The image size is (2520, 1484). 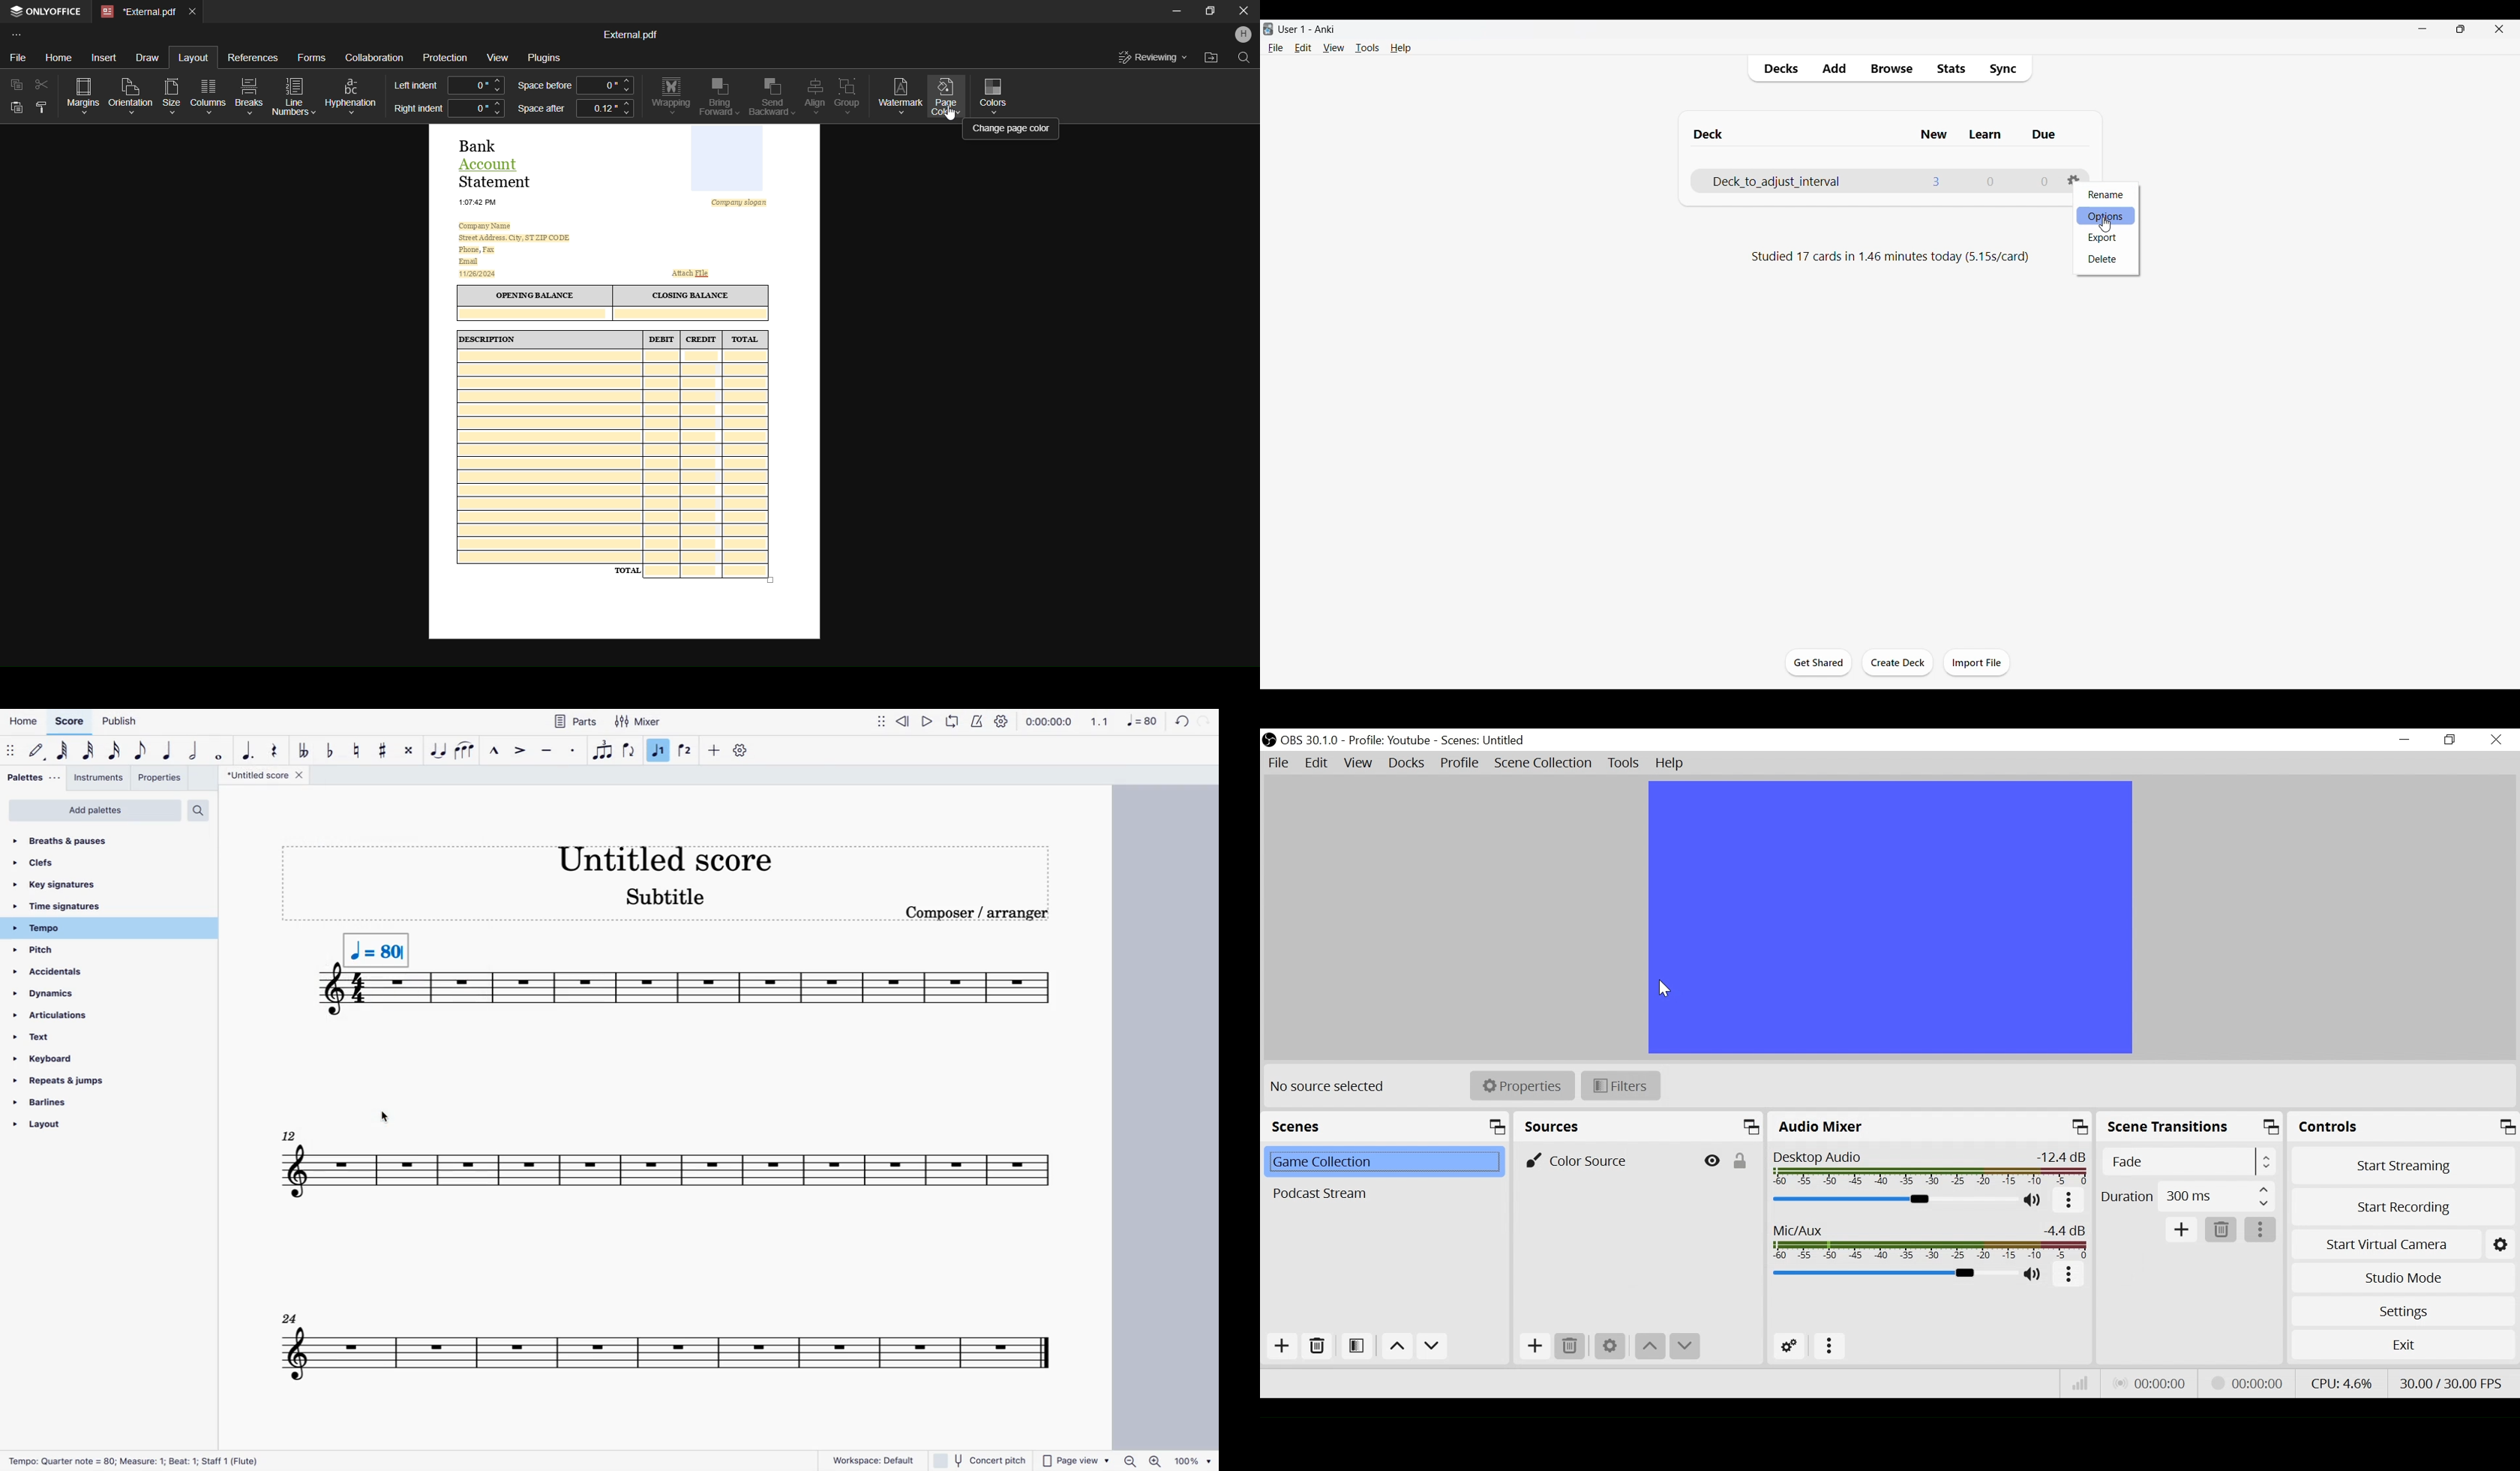 I want to click on score, so click(x=660, y=1356).